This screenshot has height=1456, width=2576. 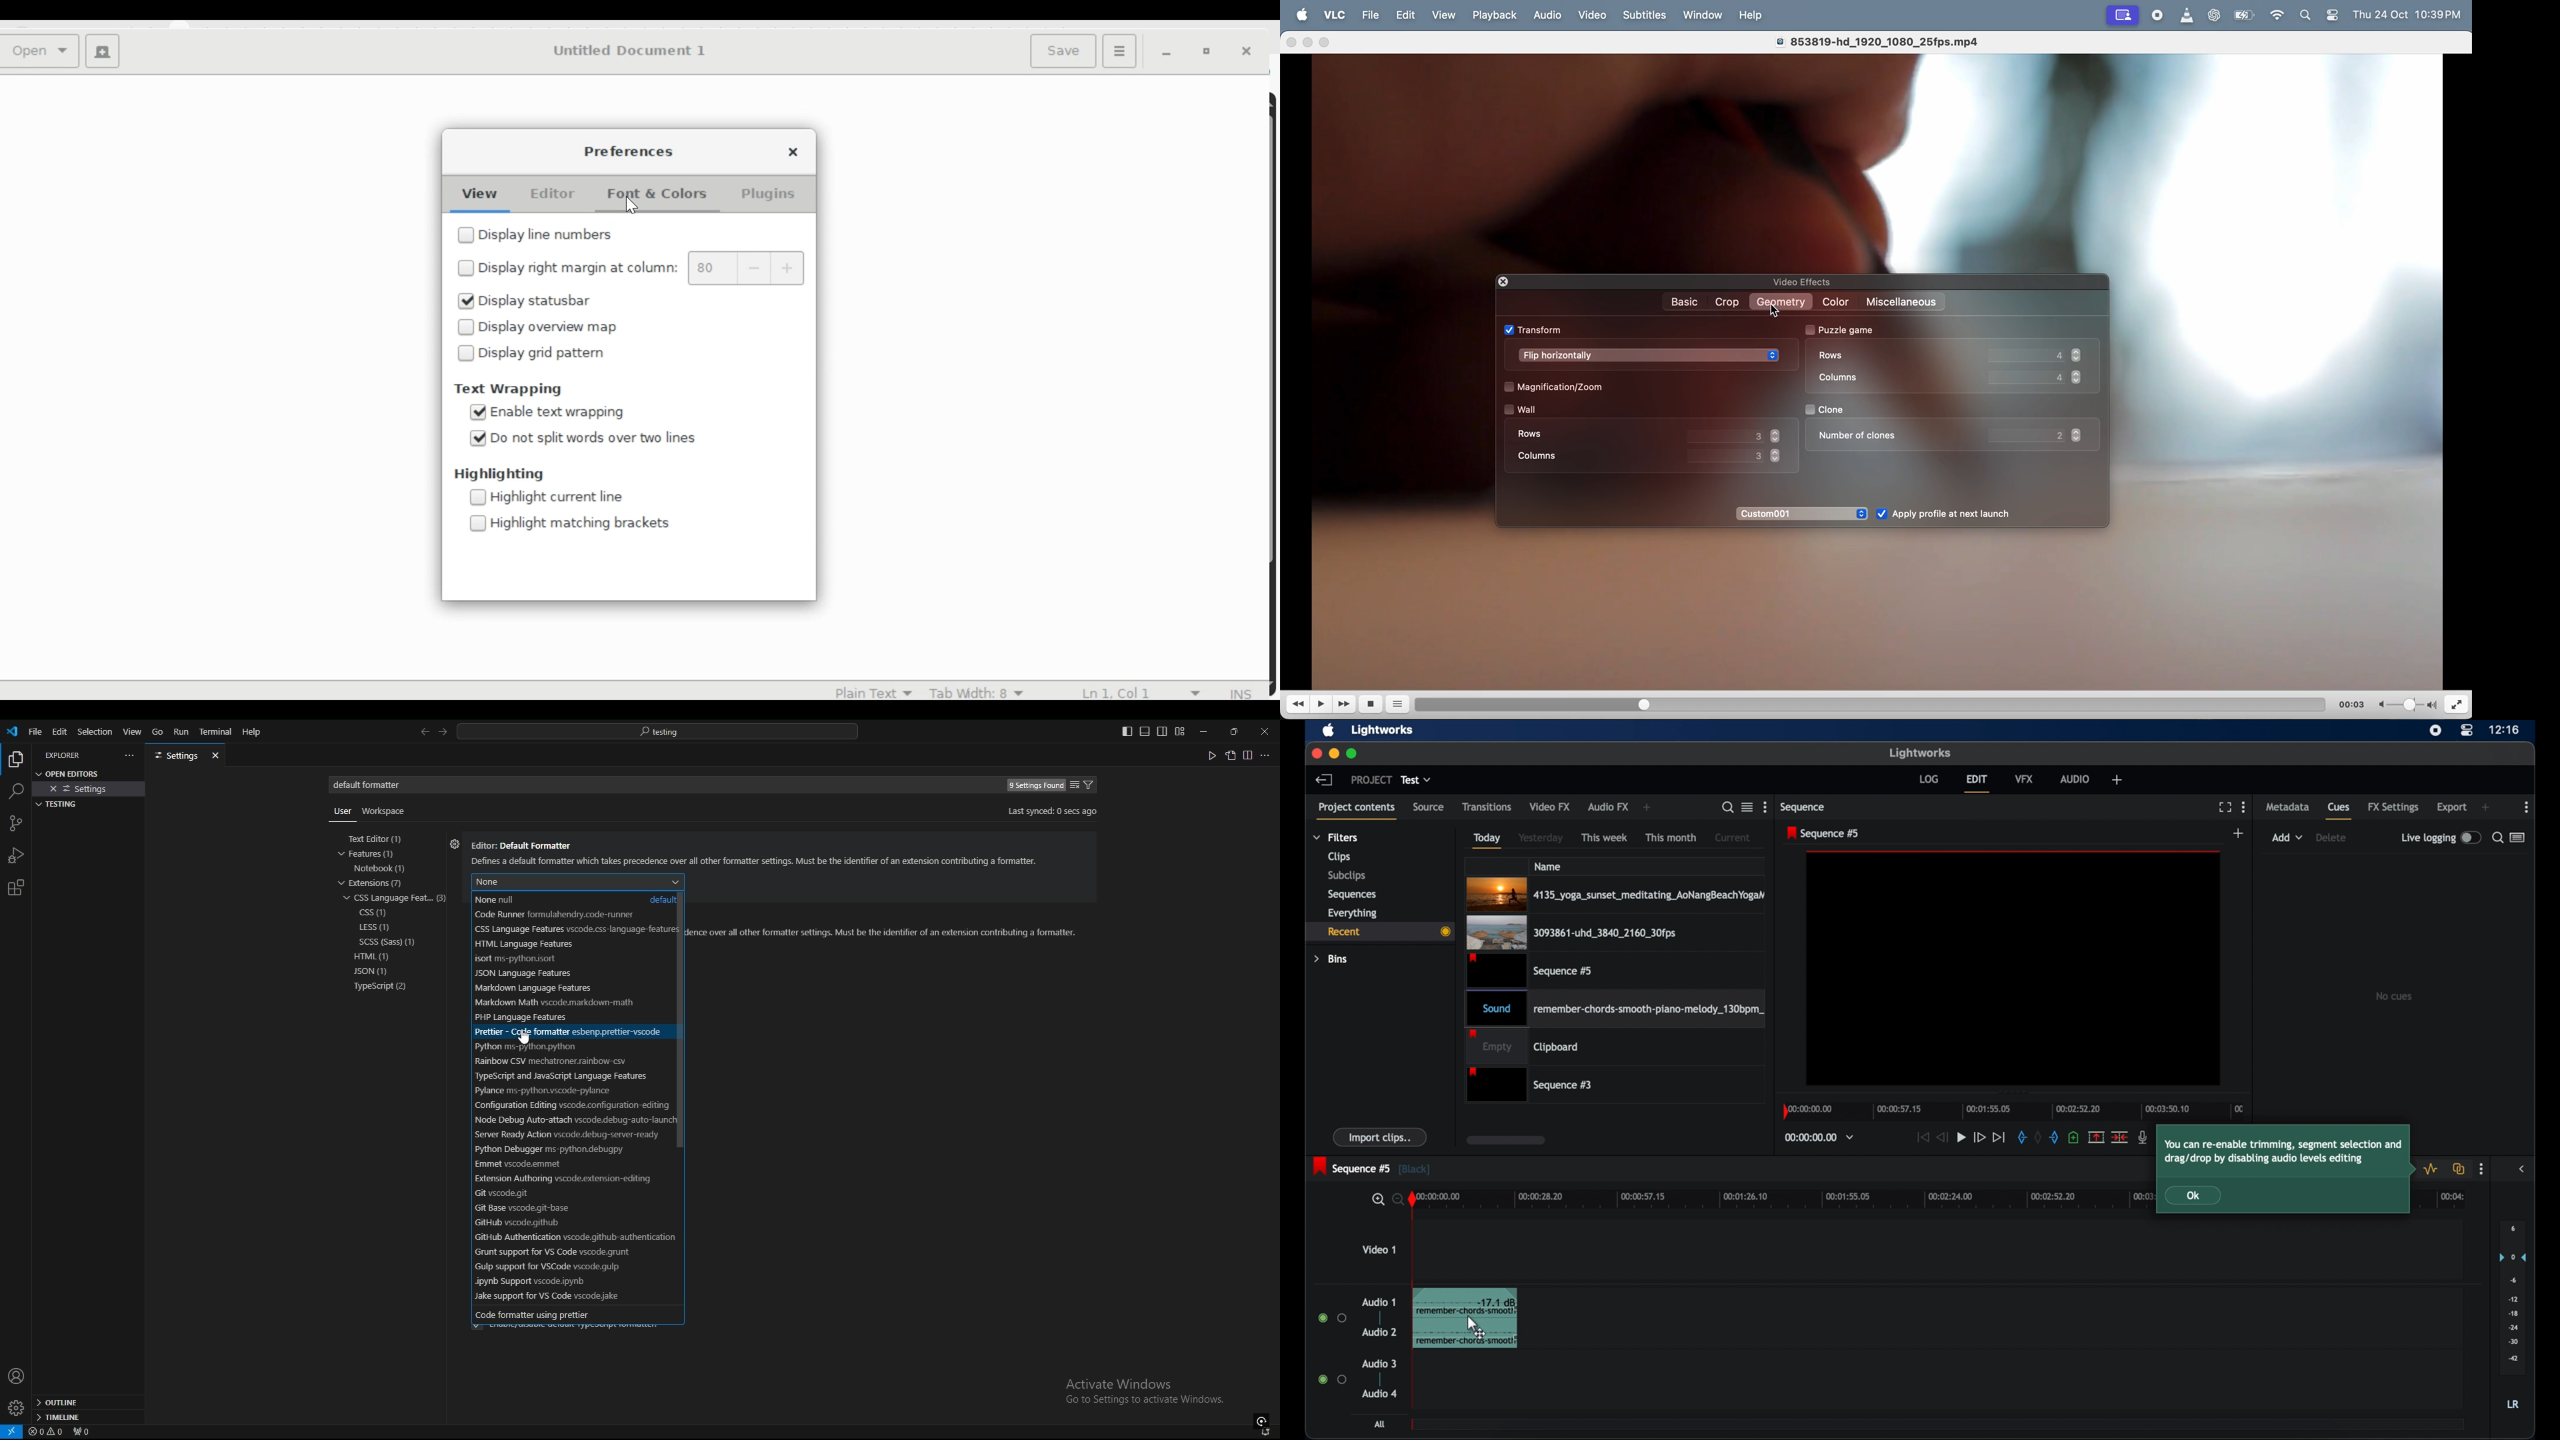 What do you see at coordinates (1765, 807) in the screenshot?
I see `more options` at bounding box center [1765, 807].